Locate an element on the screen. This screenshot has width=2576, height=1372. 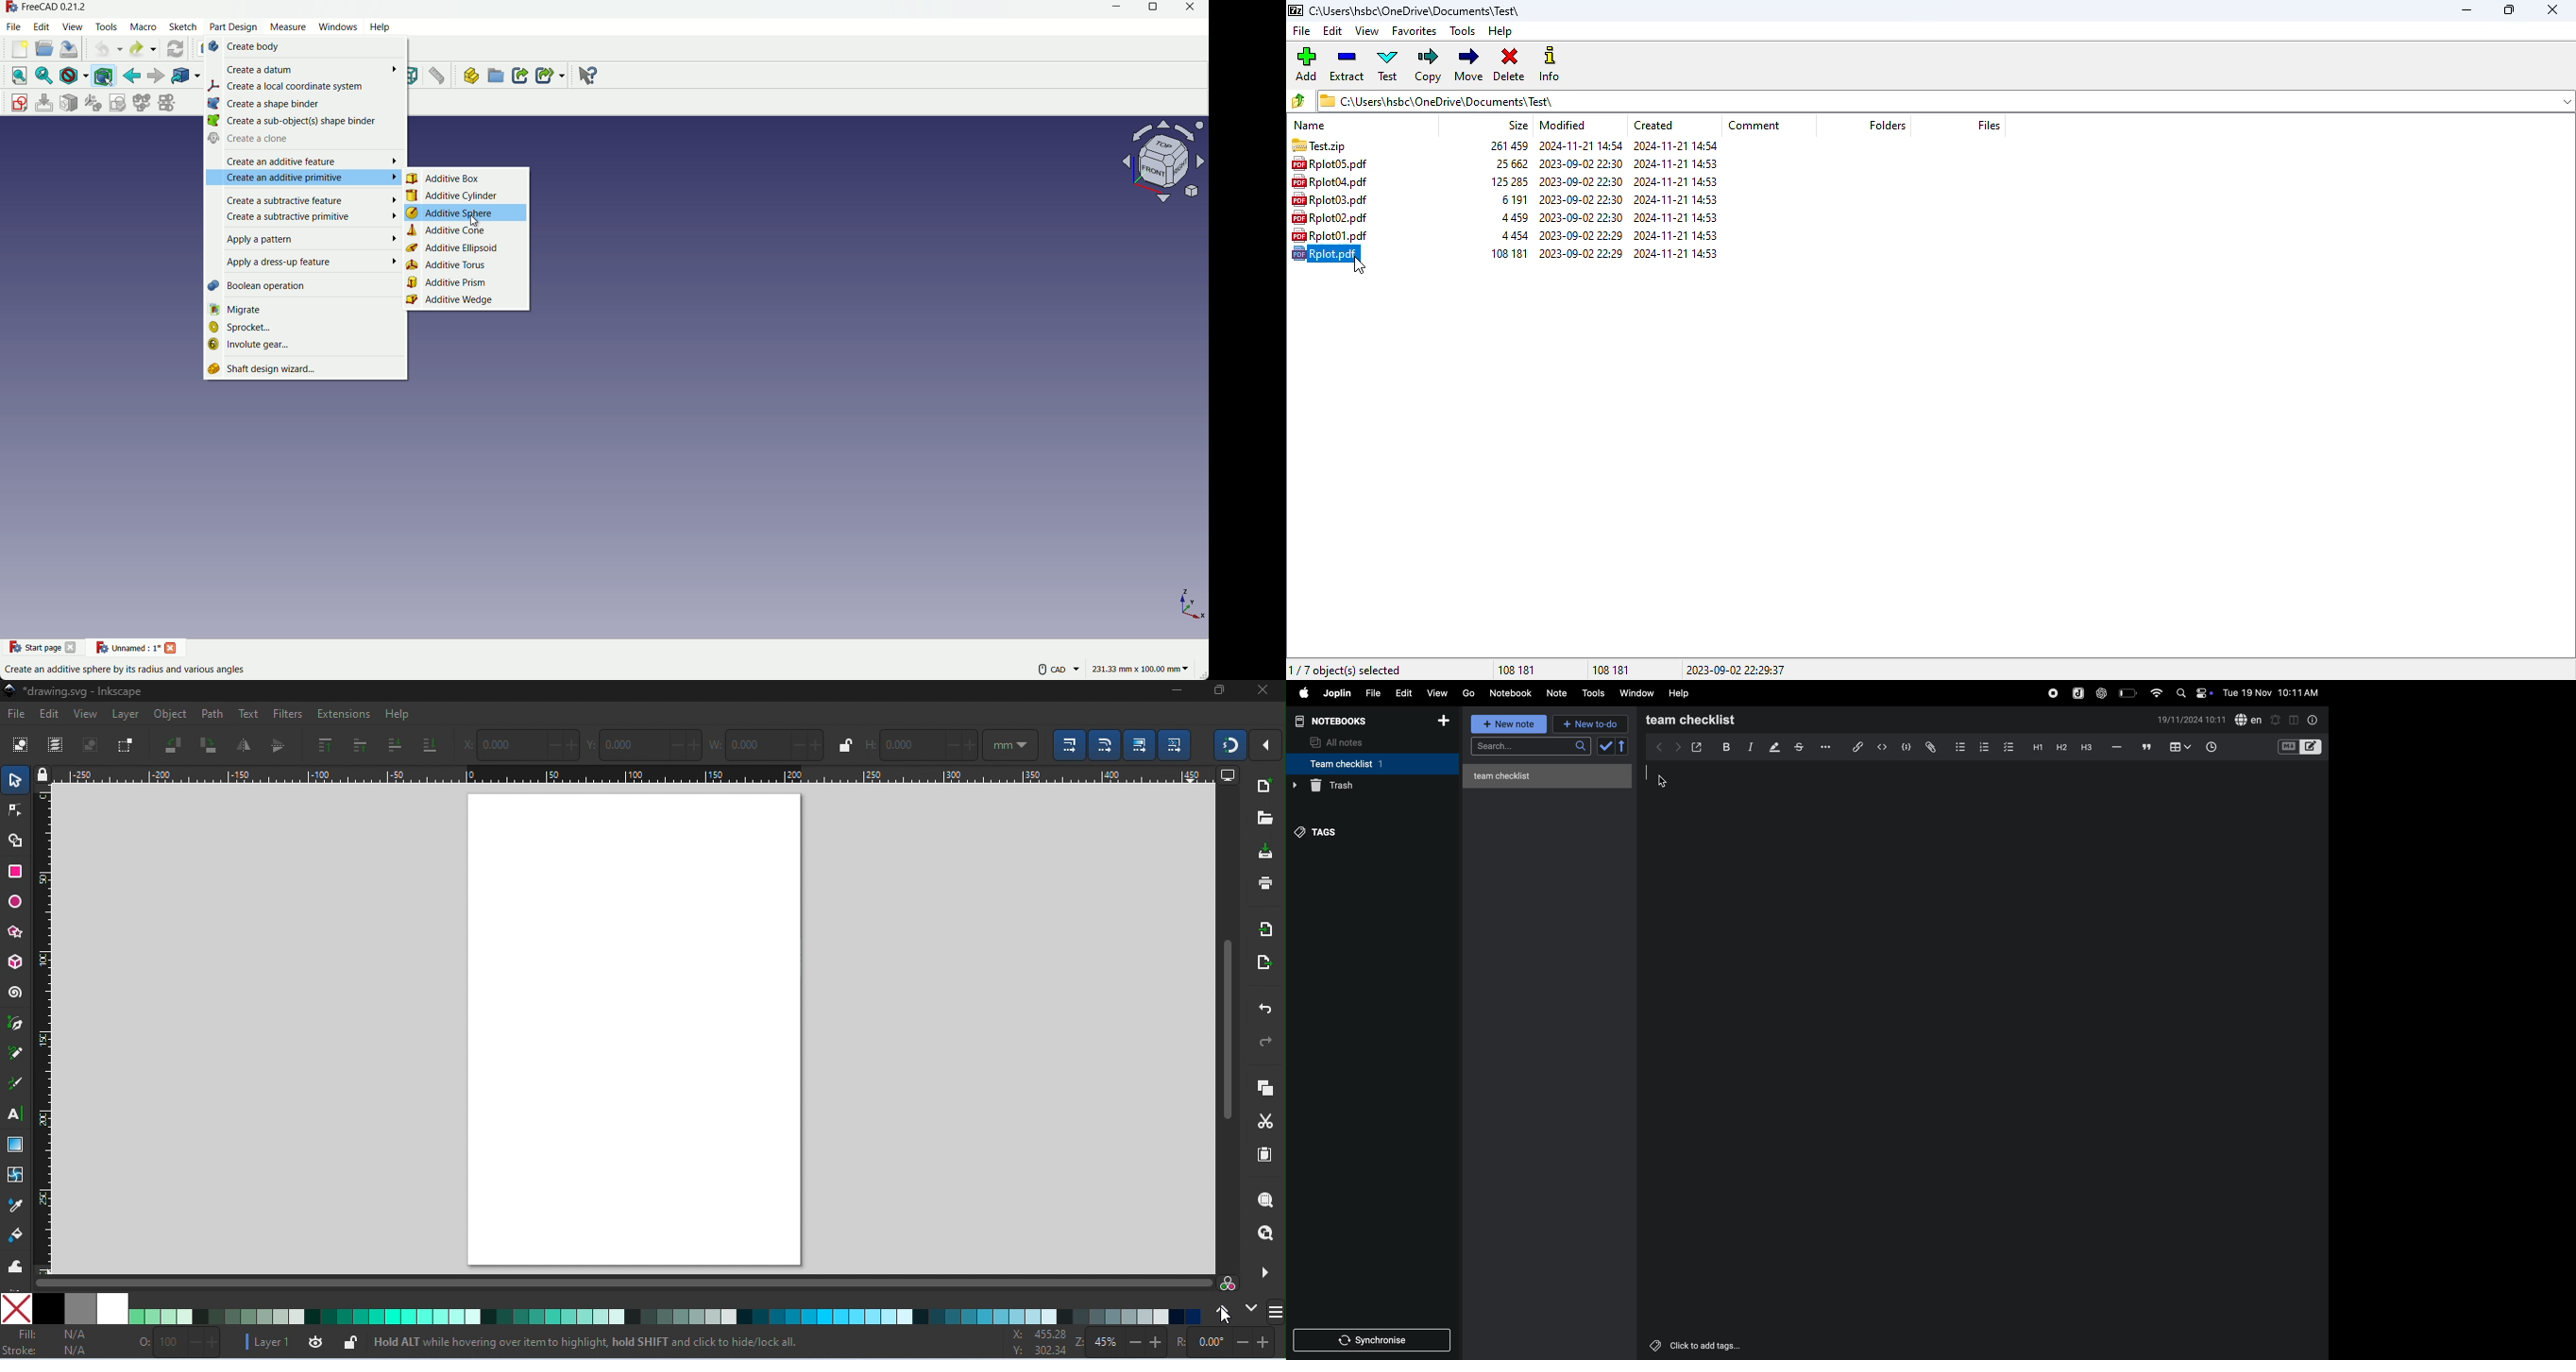
lock or unlock current layer is located at coordinates (349, 1341).